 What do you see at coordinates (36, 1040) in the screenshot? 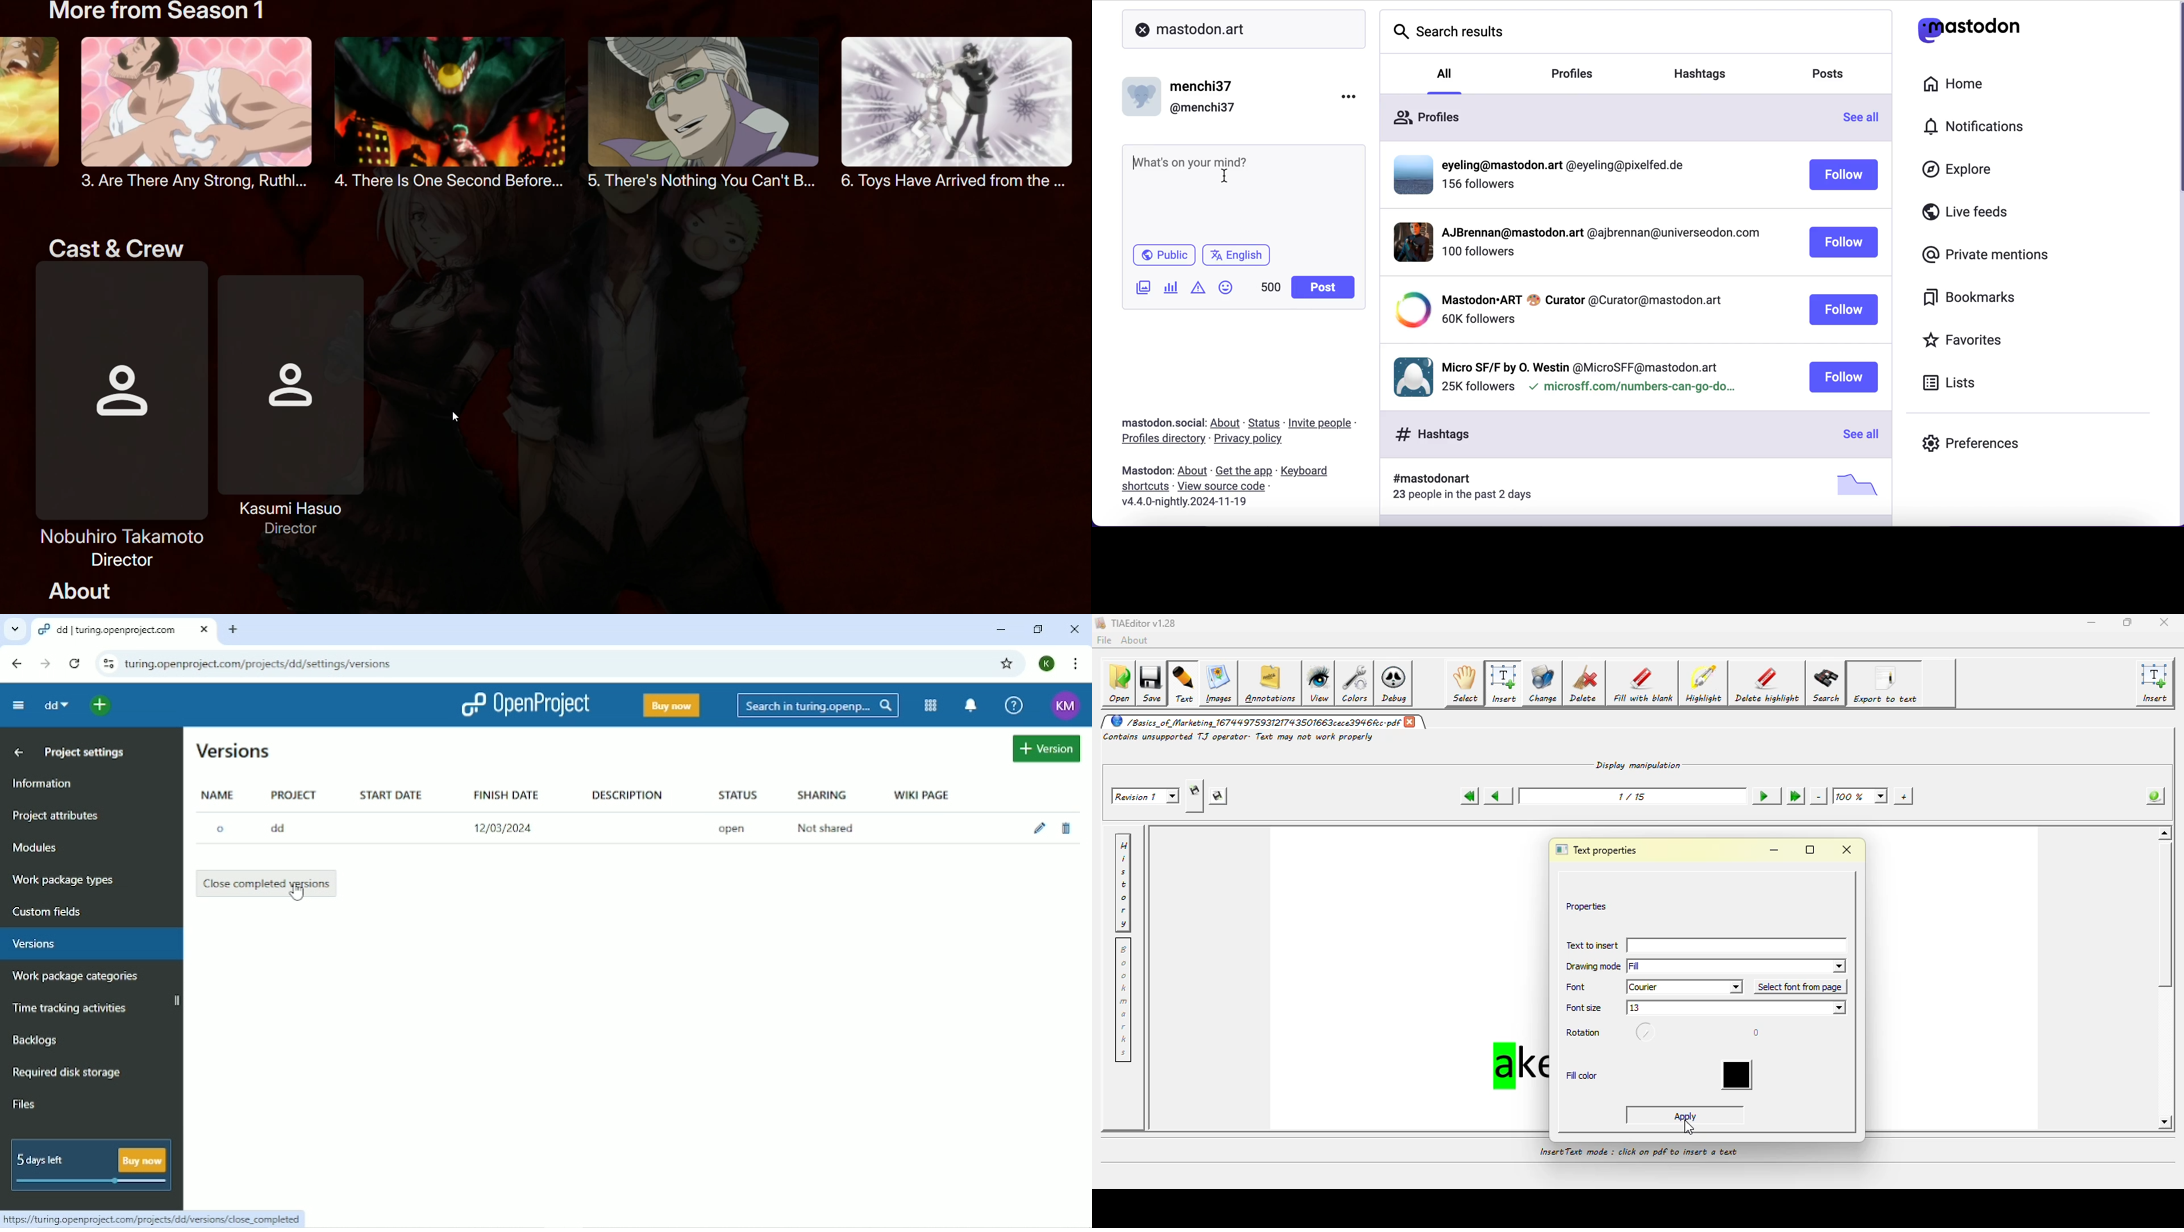
I see `Backlogs` at bounding box center [36, 1040].